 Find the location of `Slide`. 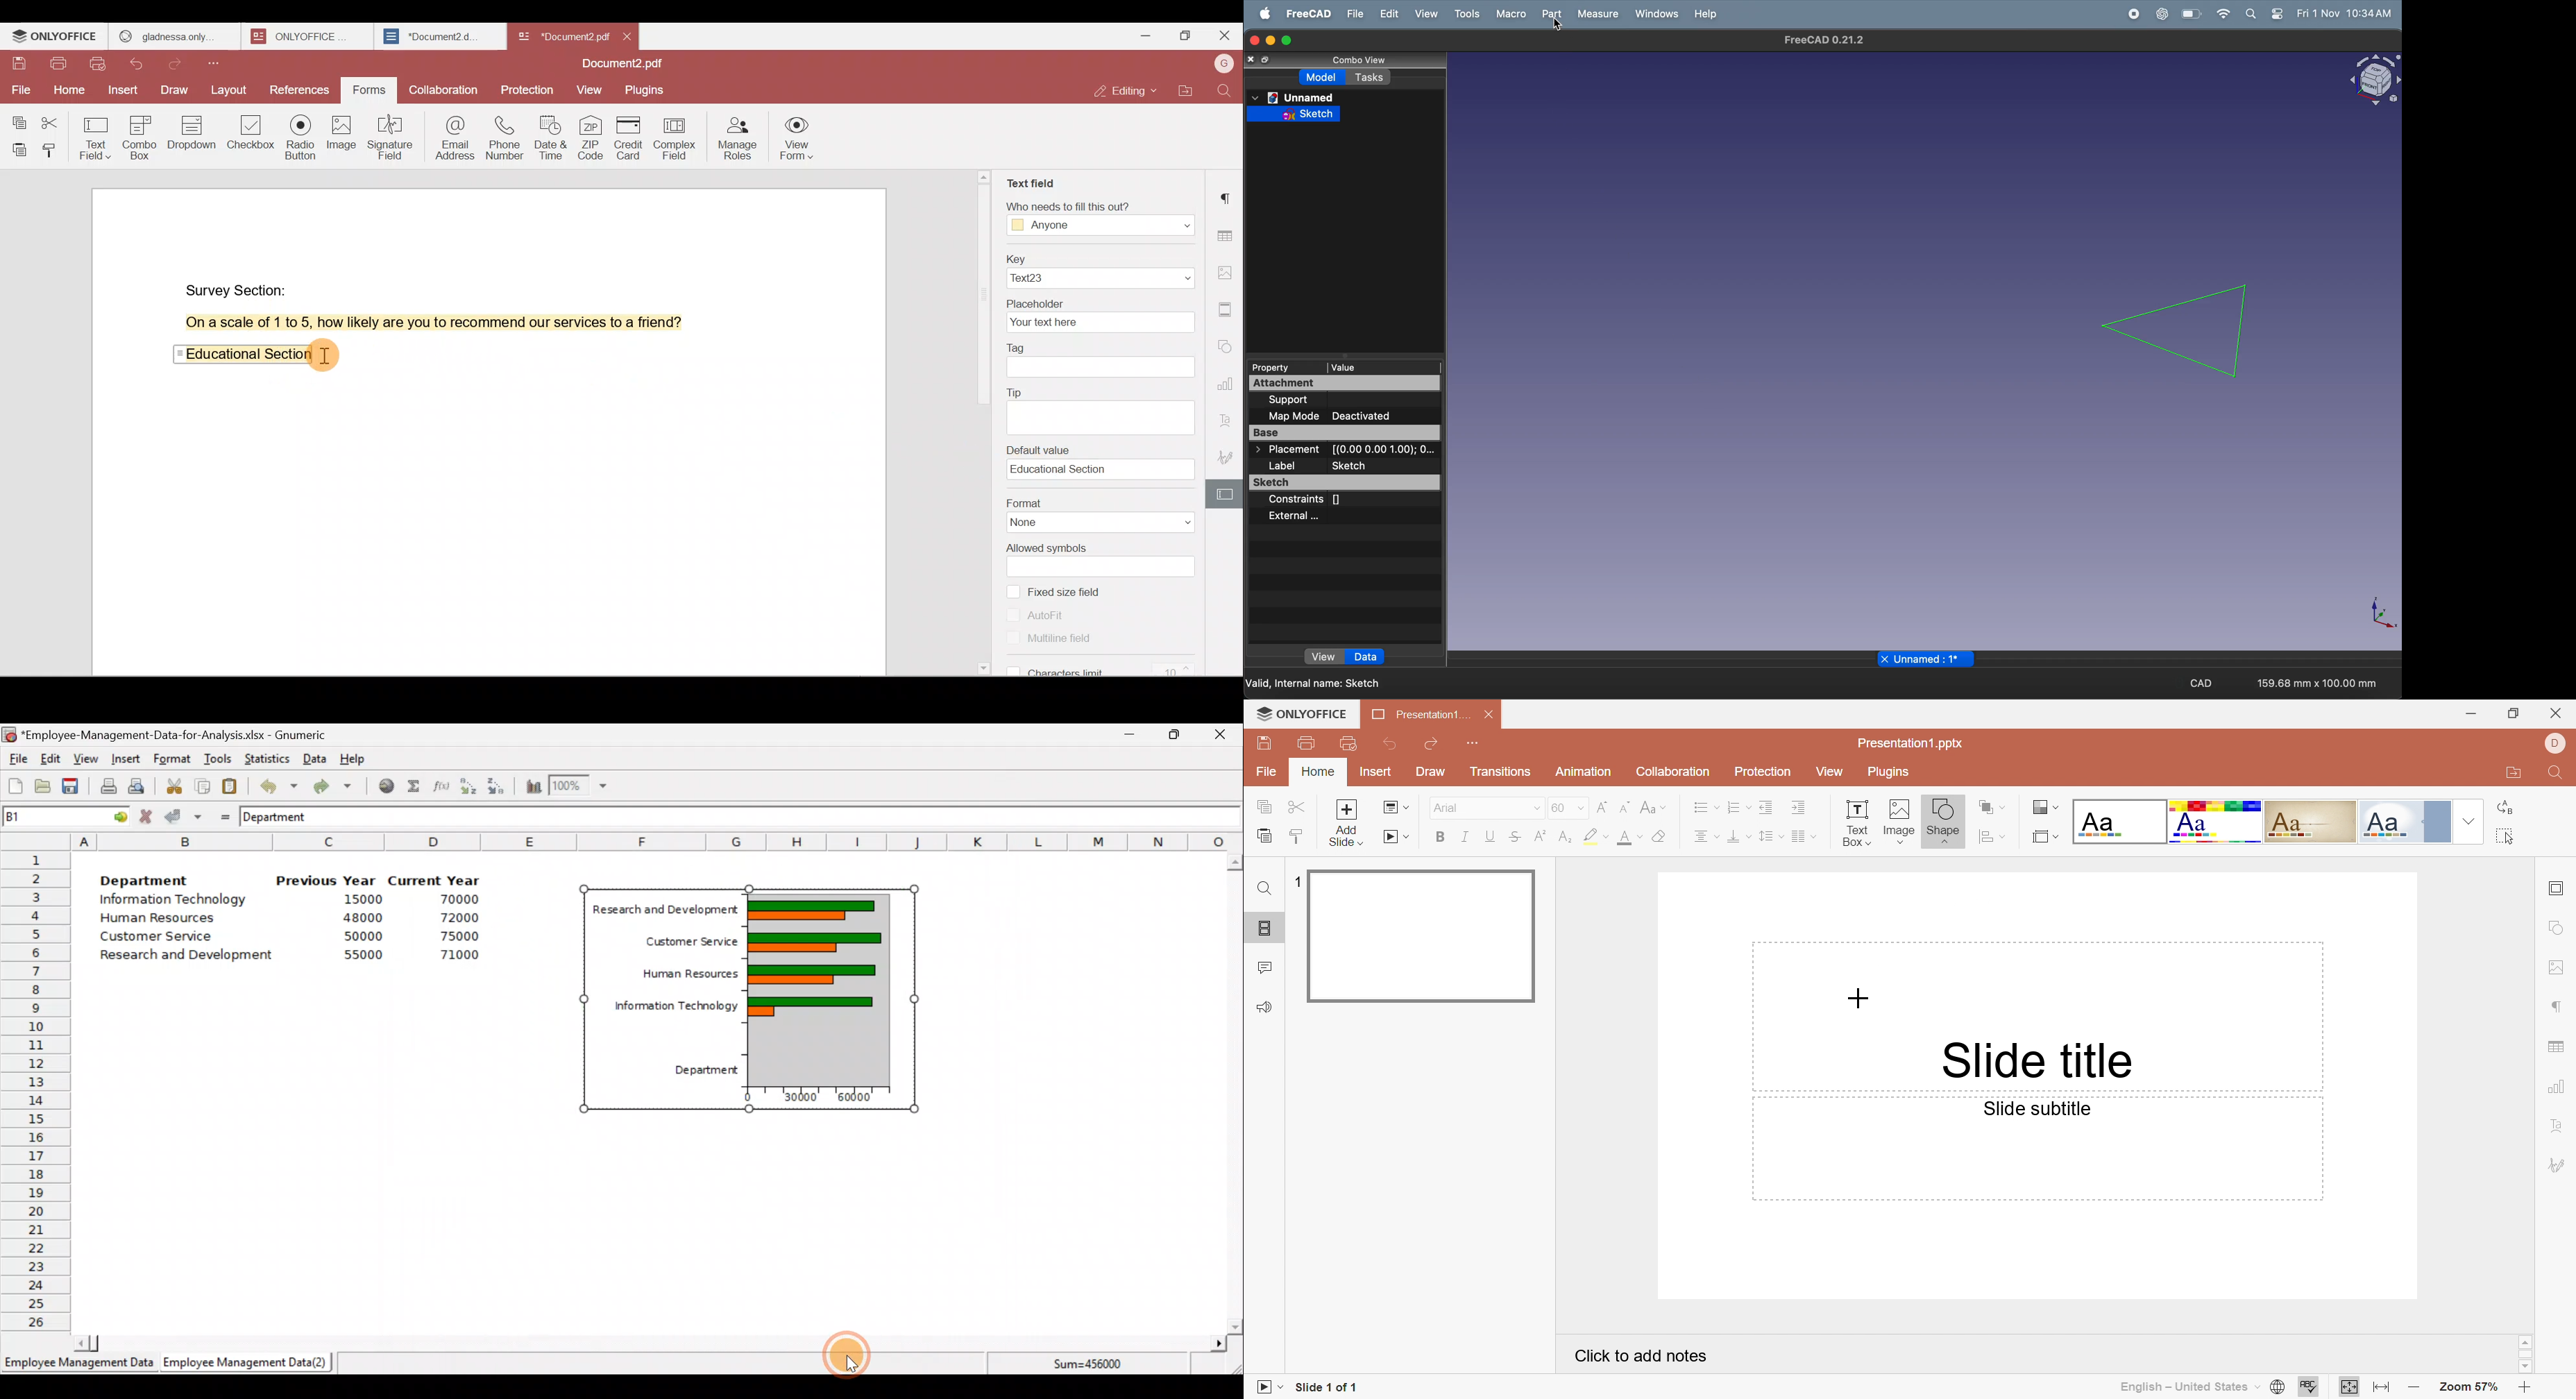

Slide is located at coordinates (1423, 936).